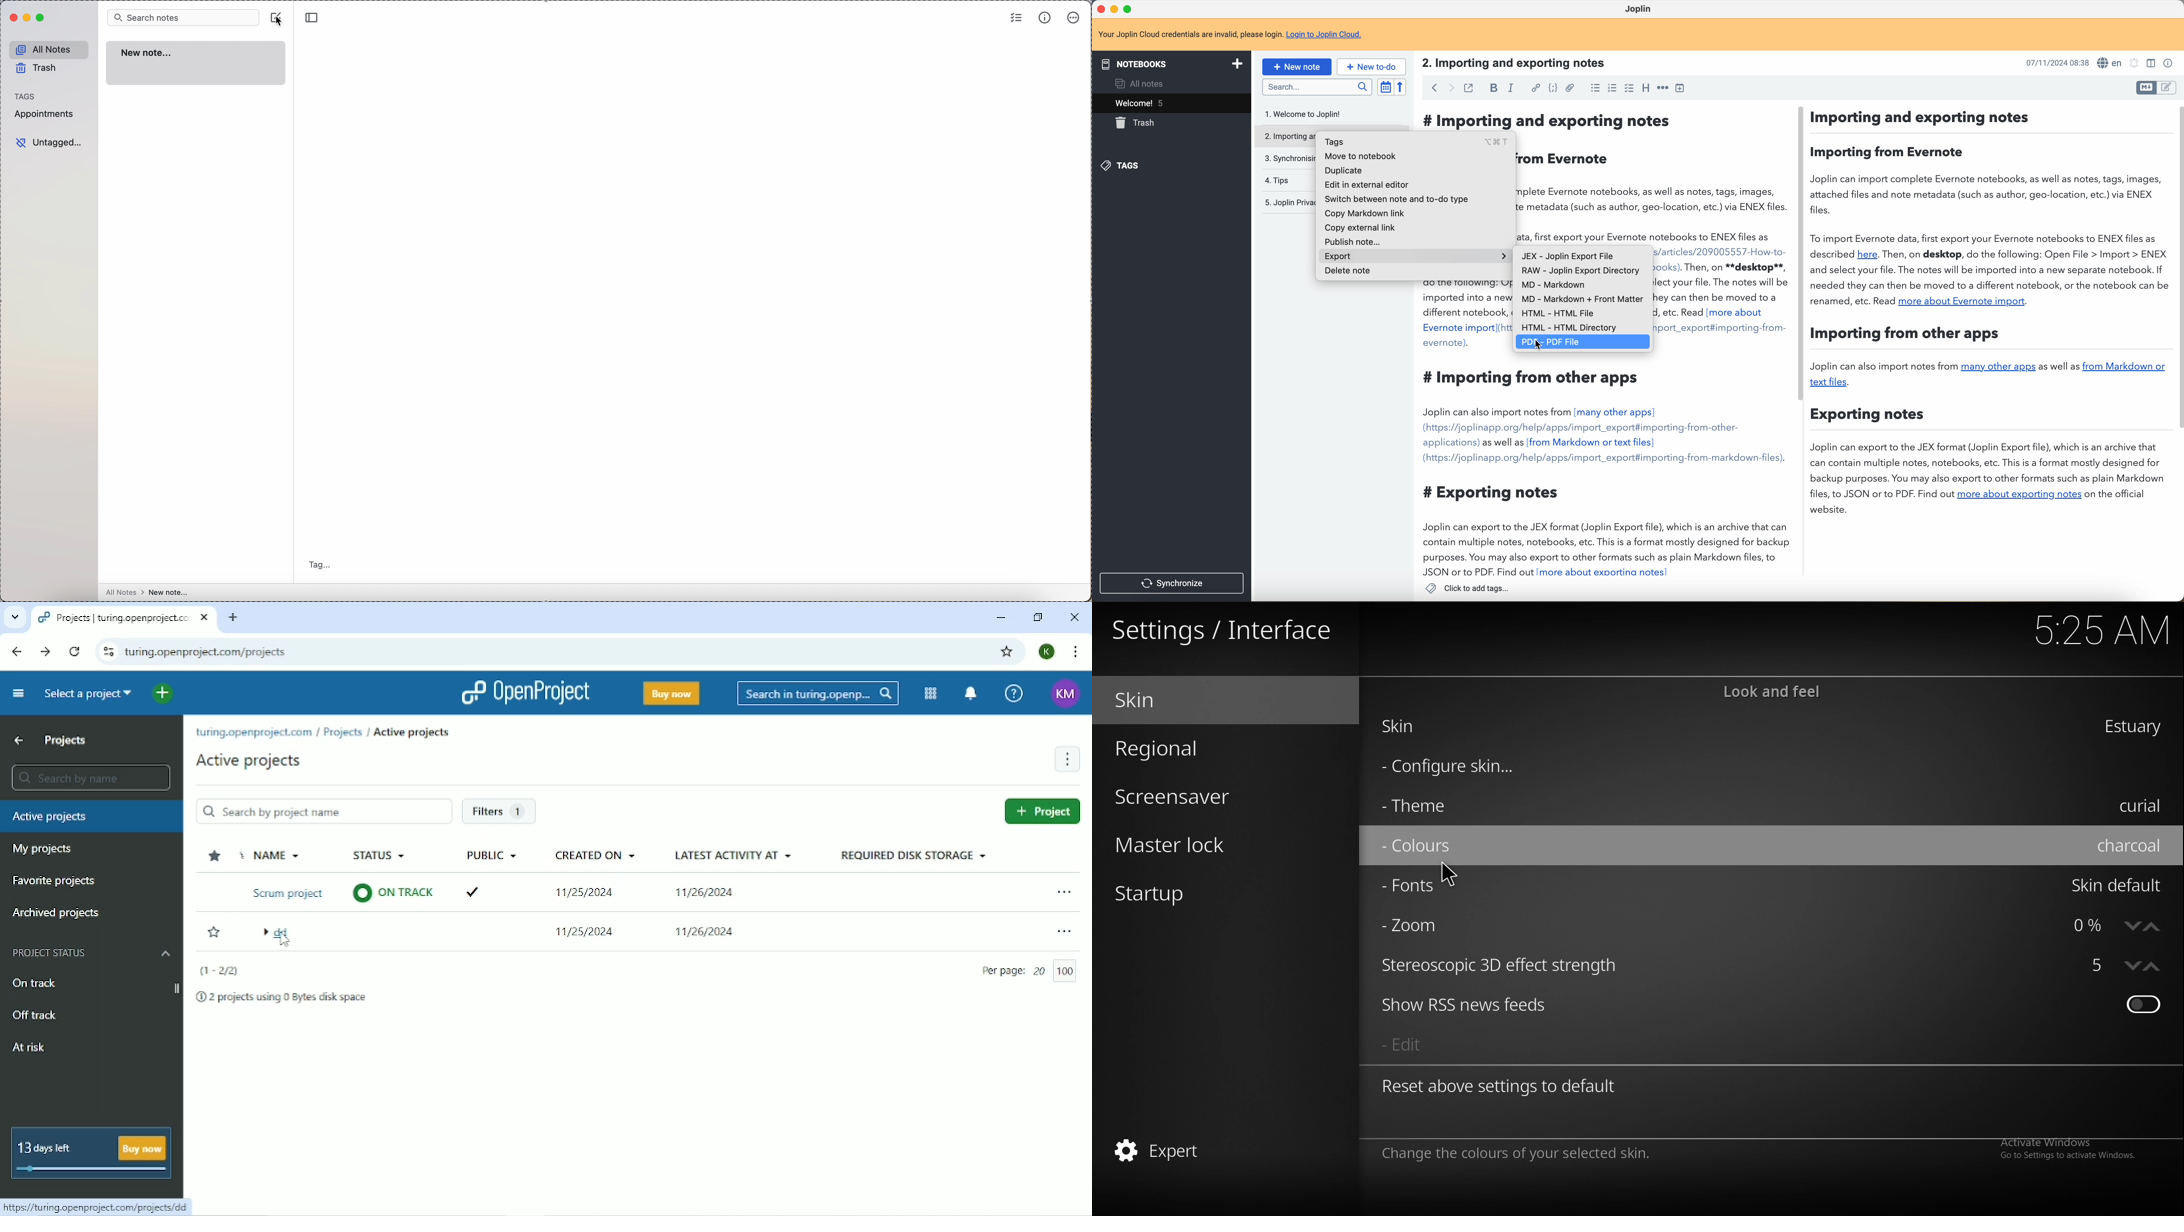 The image size is (2184, 1232). I want to click on increase, so click(2153, 968).